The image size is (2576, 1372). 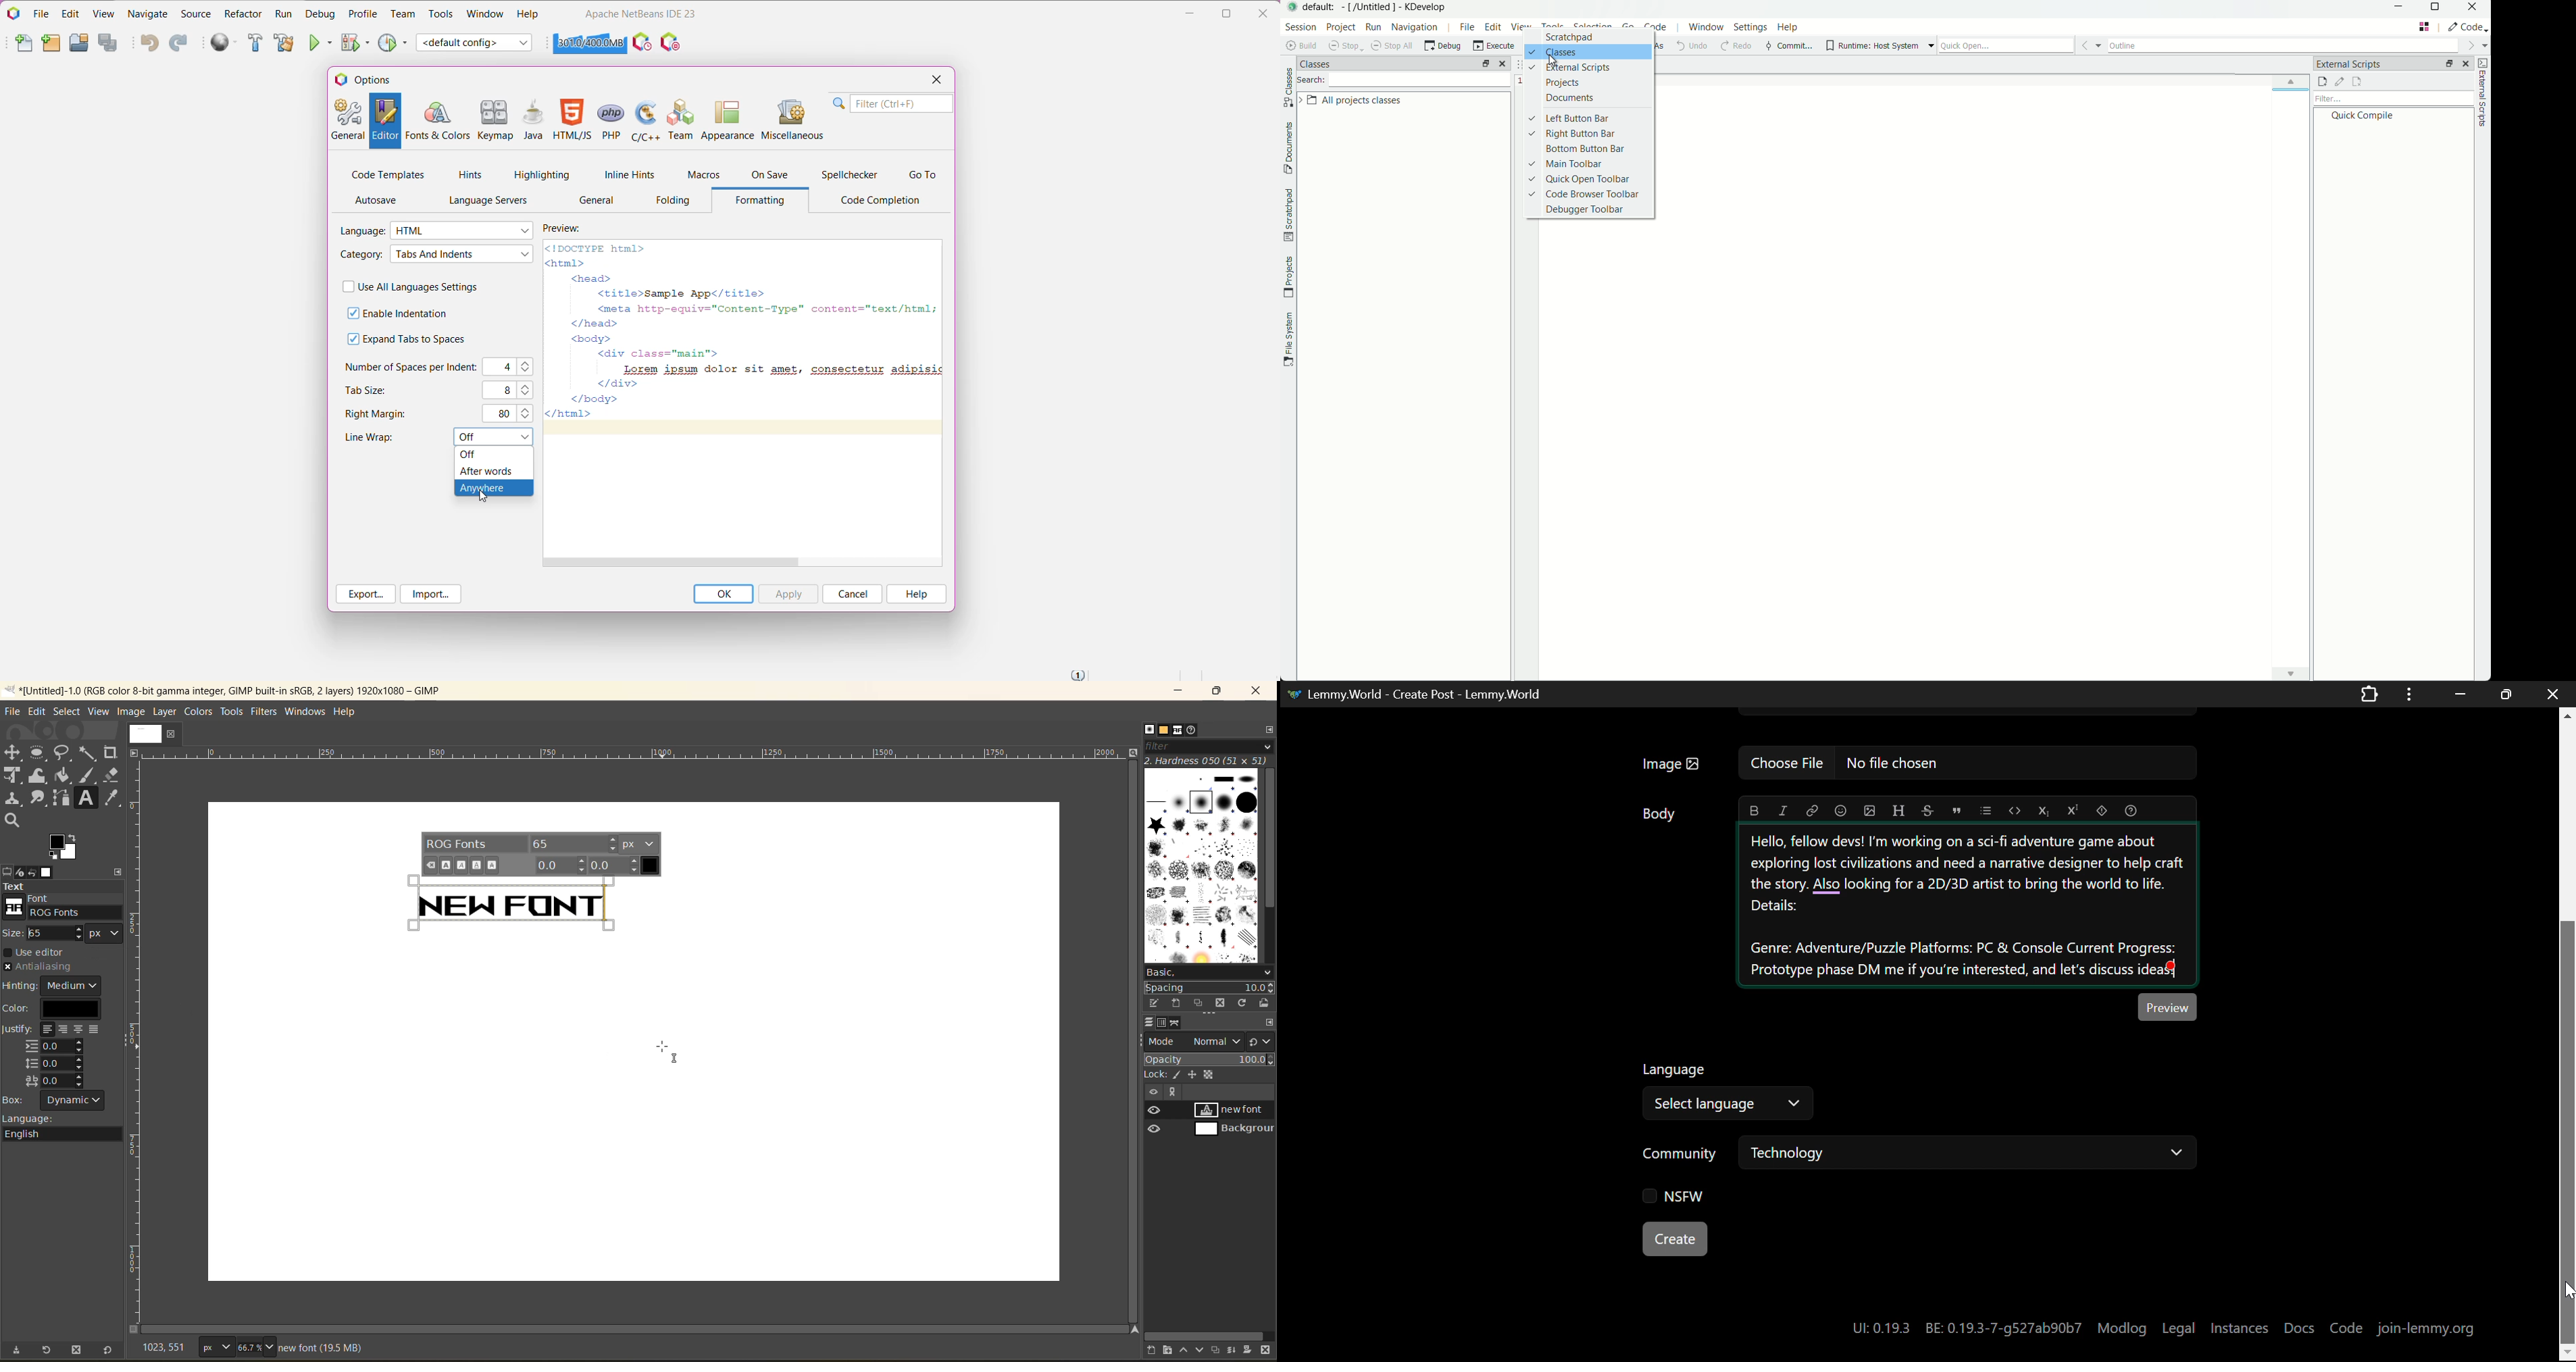 What do you see at coordinates (356, 42) in the screenshot?
I see `Debug Project` at bounding box center [356, 42].